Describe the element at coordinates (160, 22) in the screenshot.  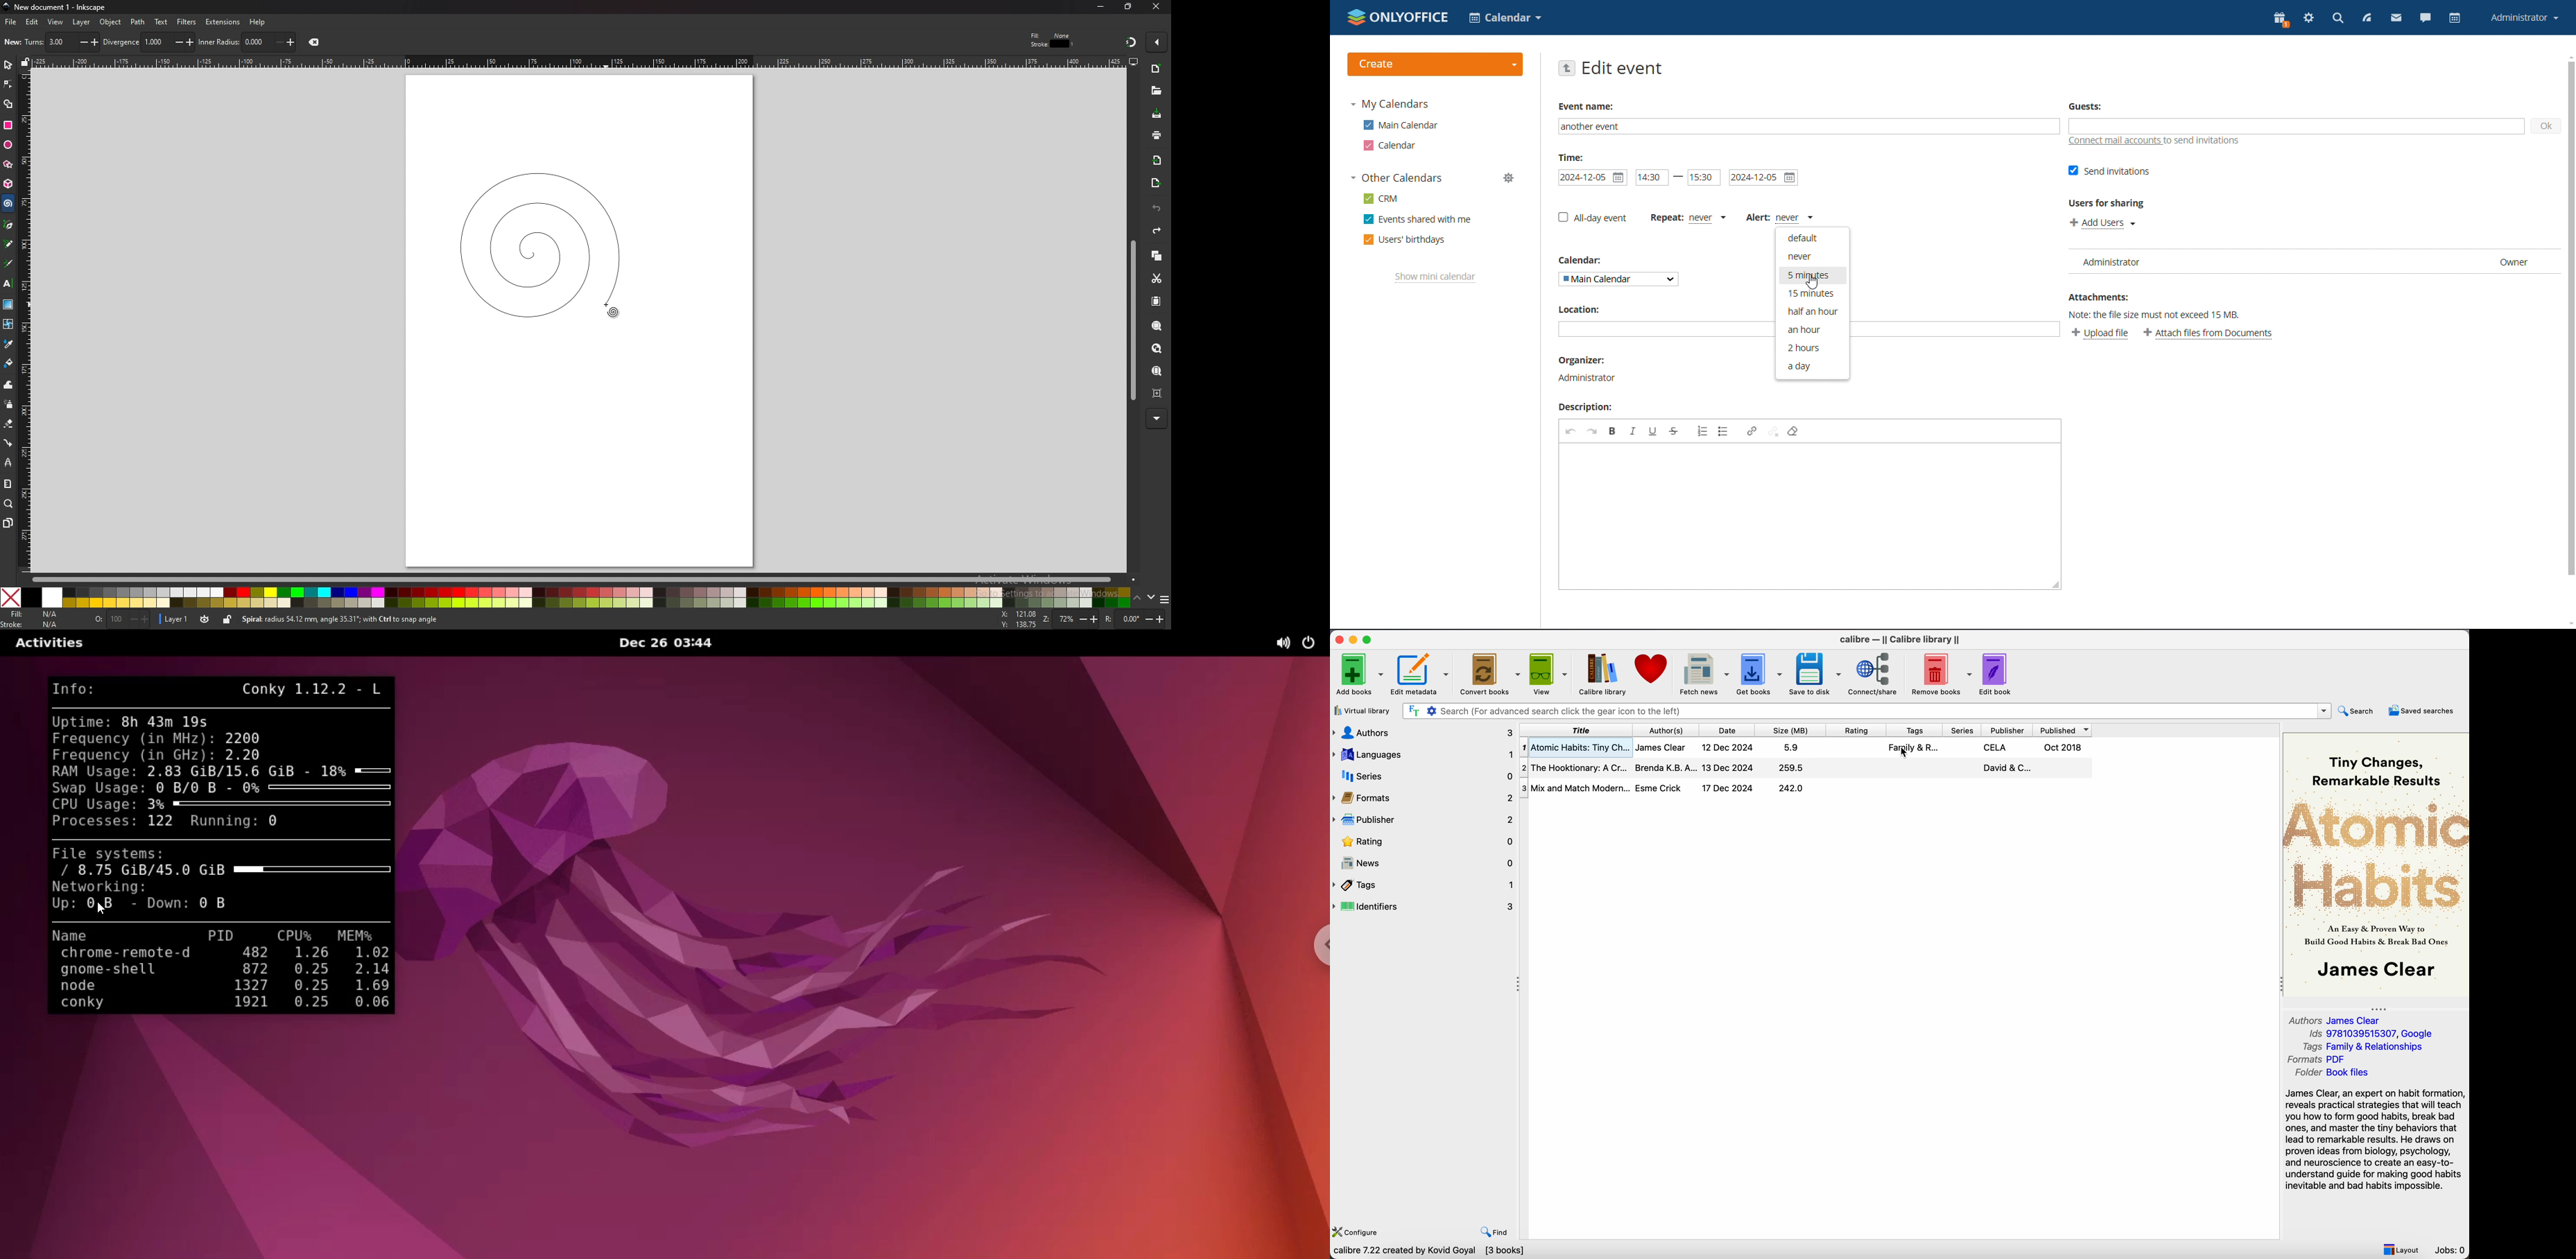
I see `text` at that location.